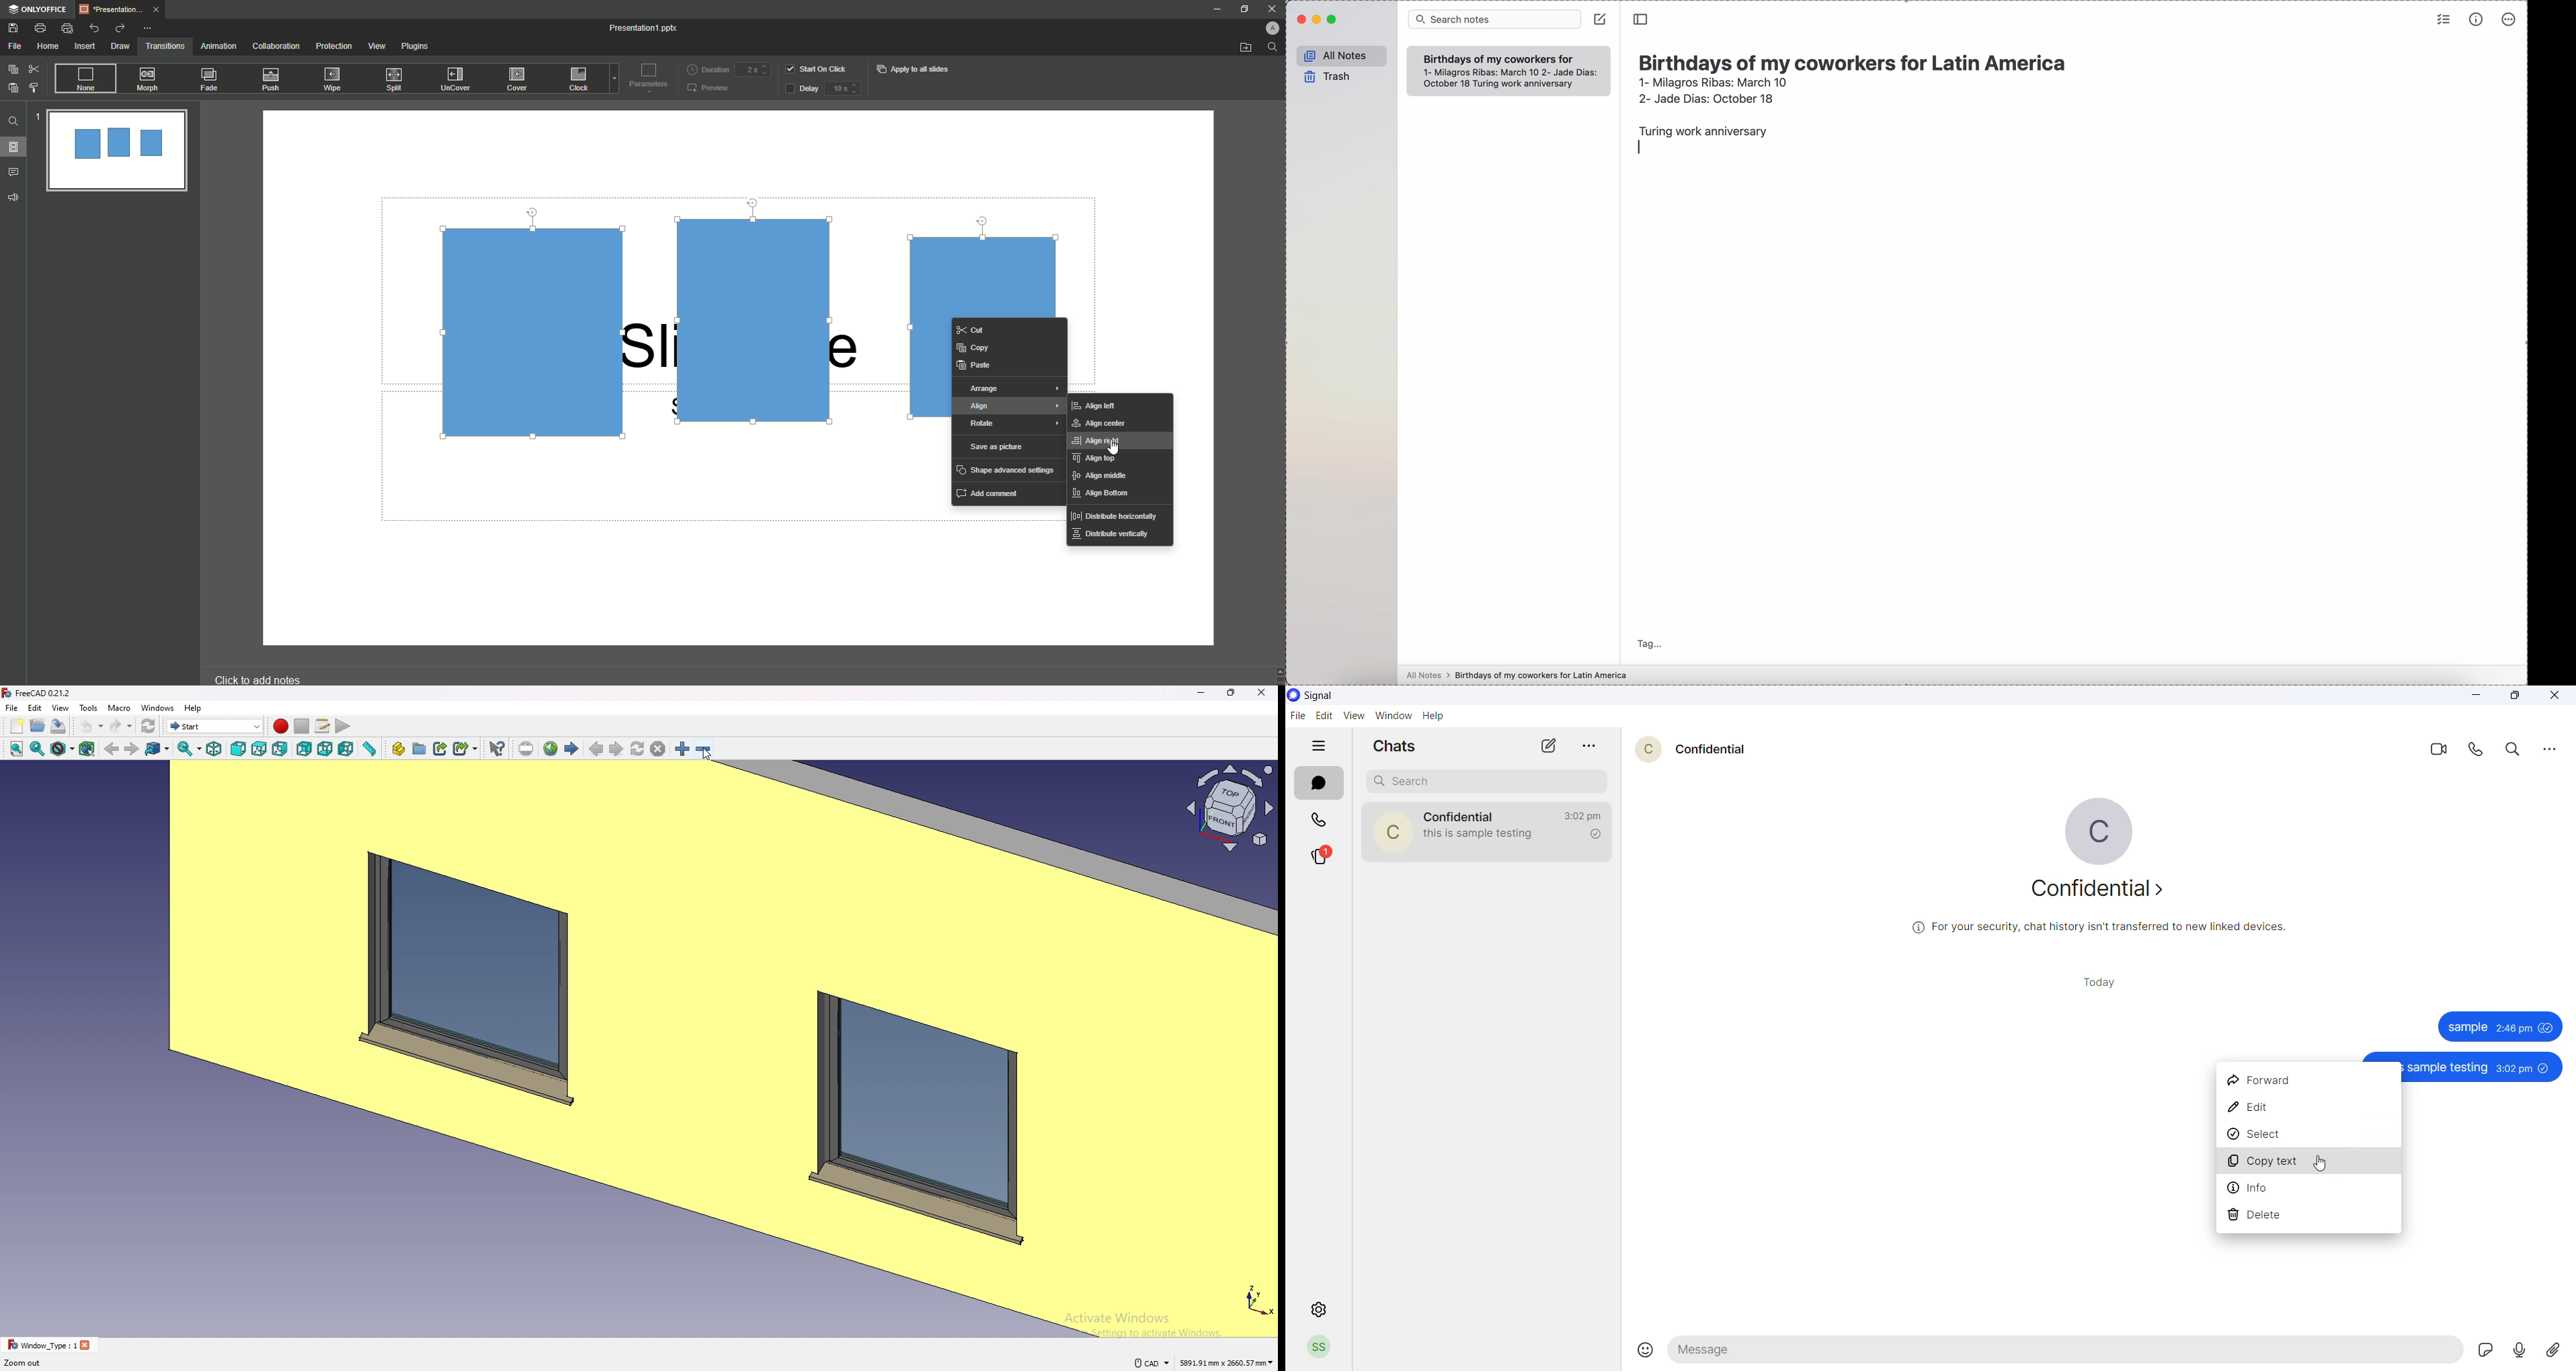 Image resolution: width=2576 pixels, height=1372 pixels. I want to click on open, so click(37, 726).